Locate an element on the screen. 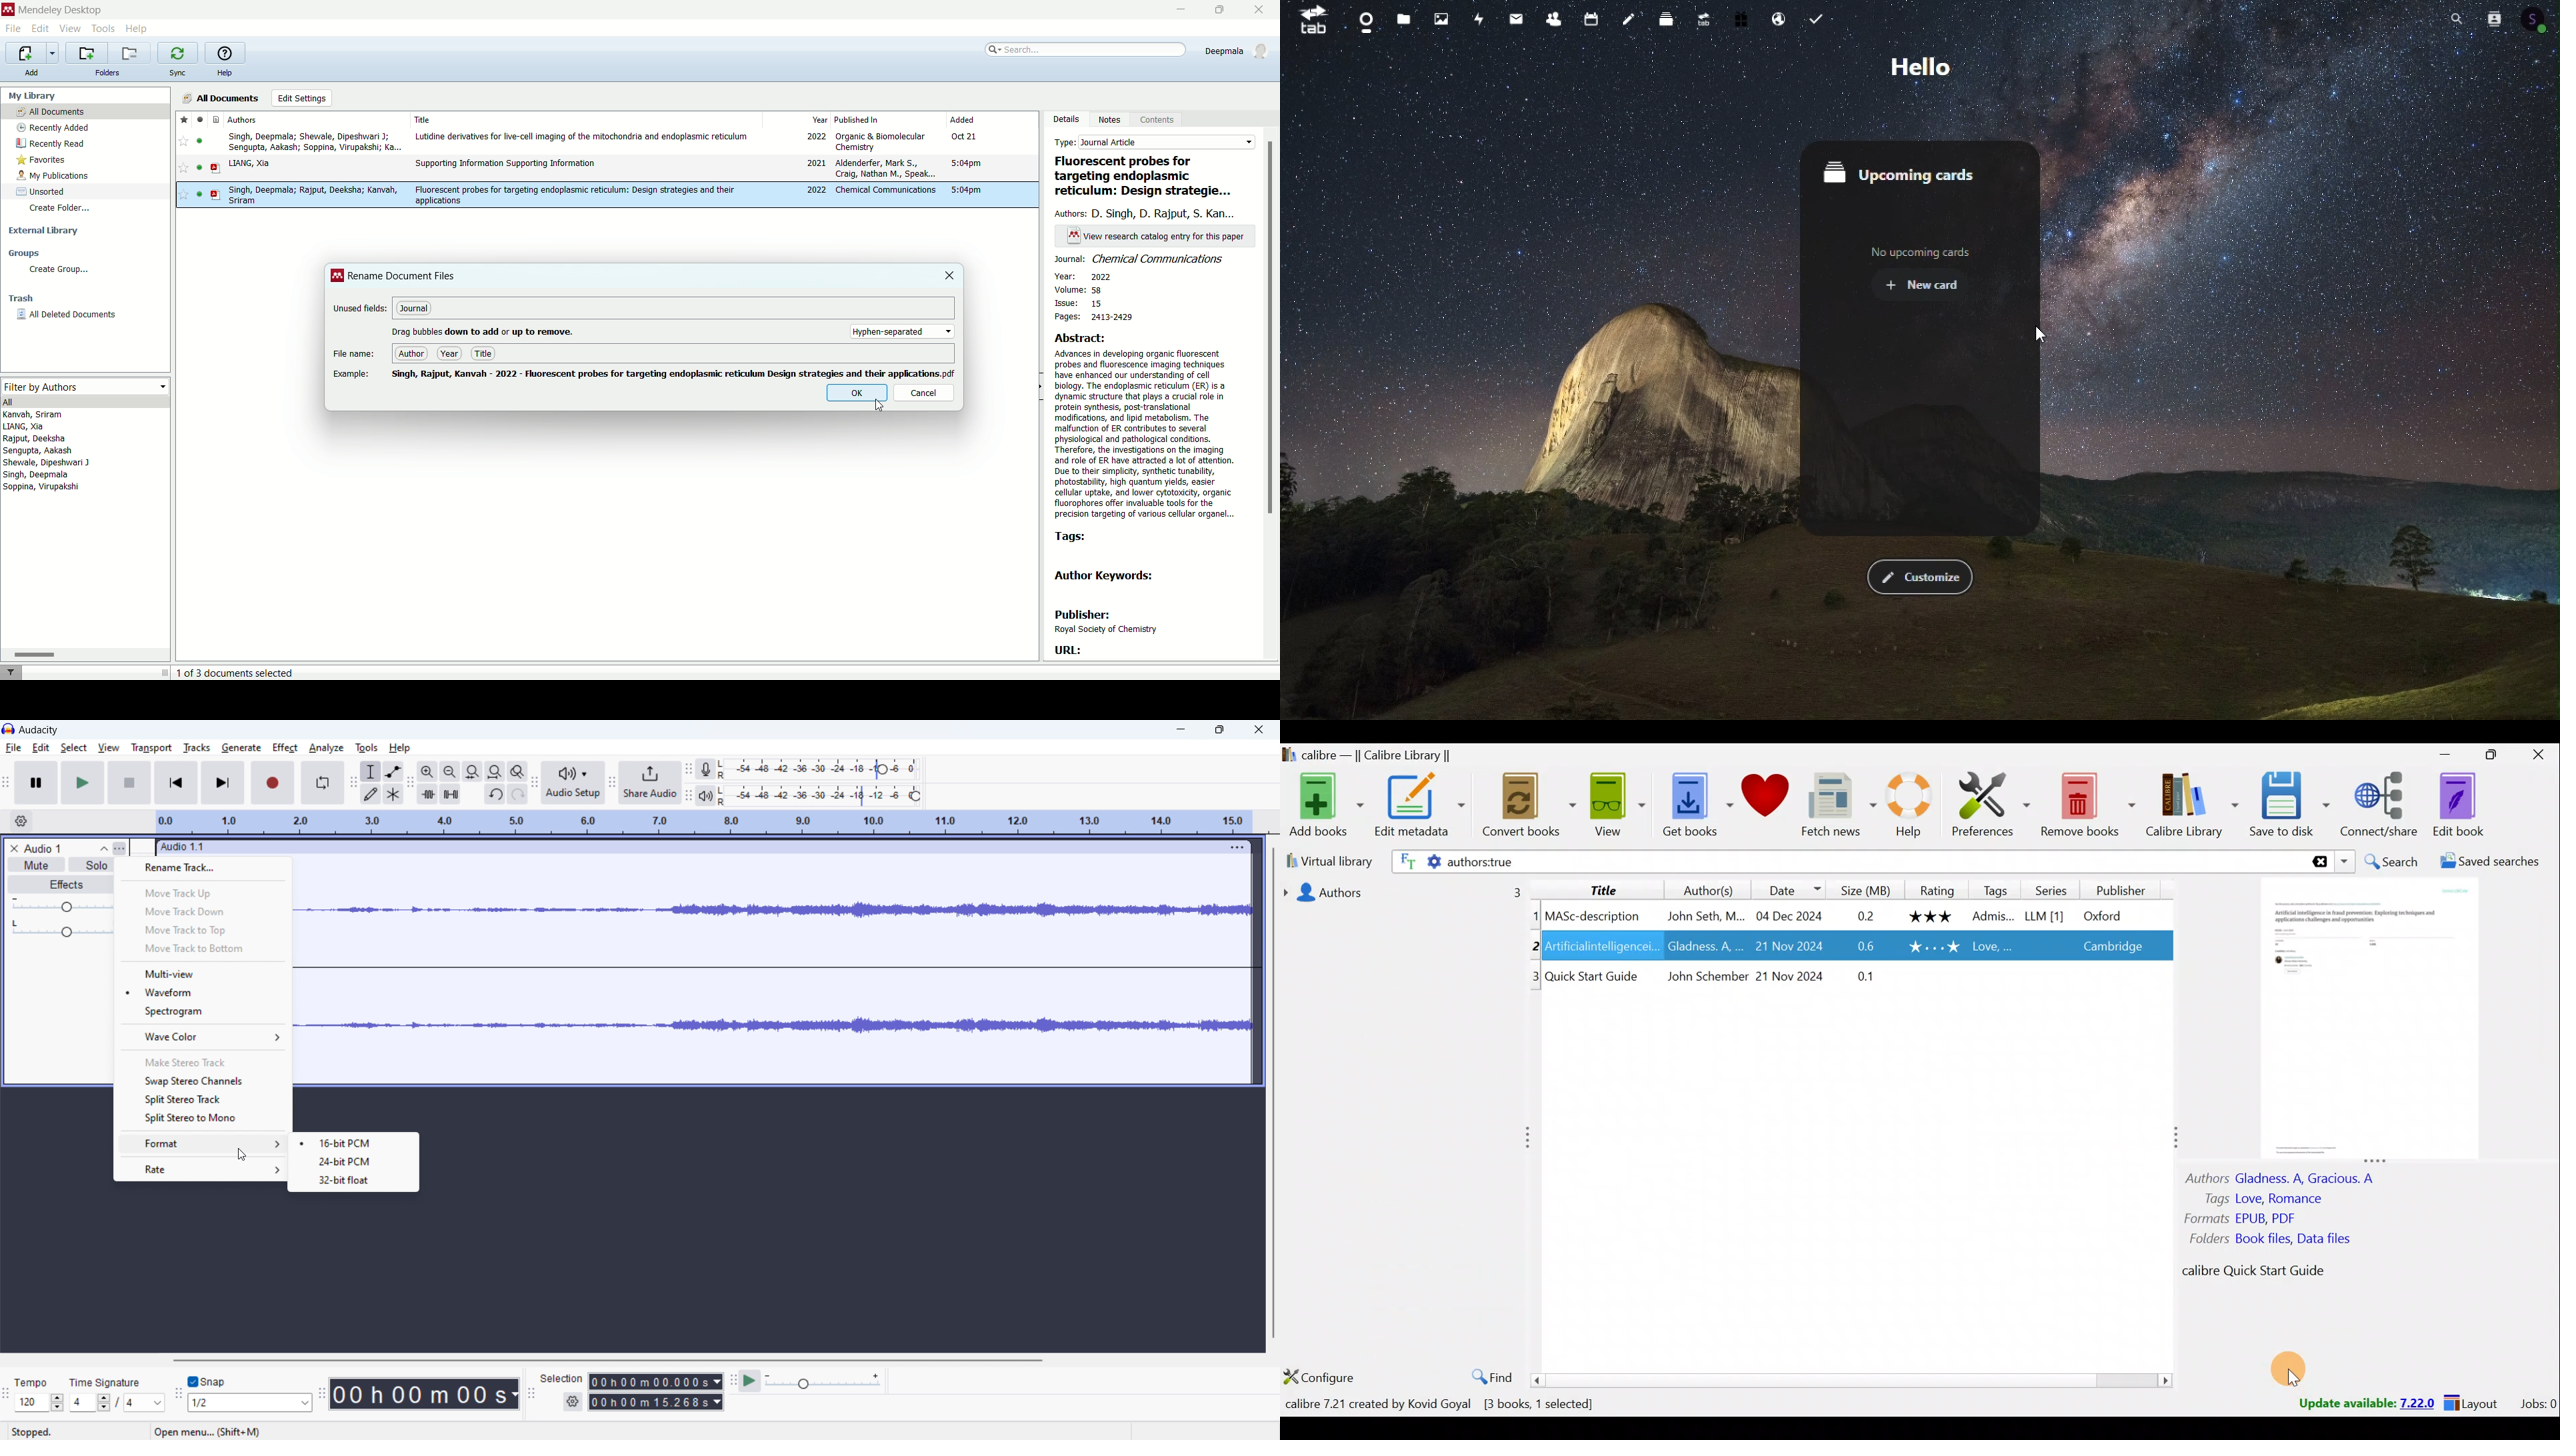  move track to bottom is located at coordinates (203, 949).